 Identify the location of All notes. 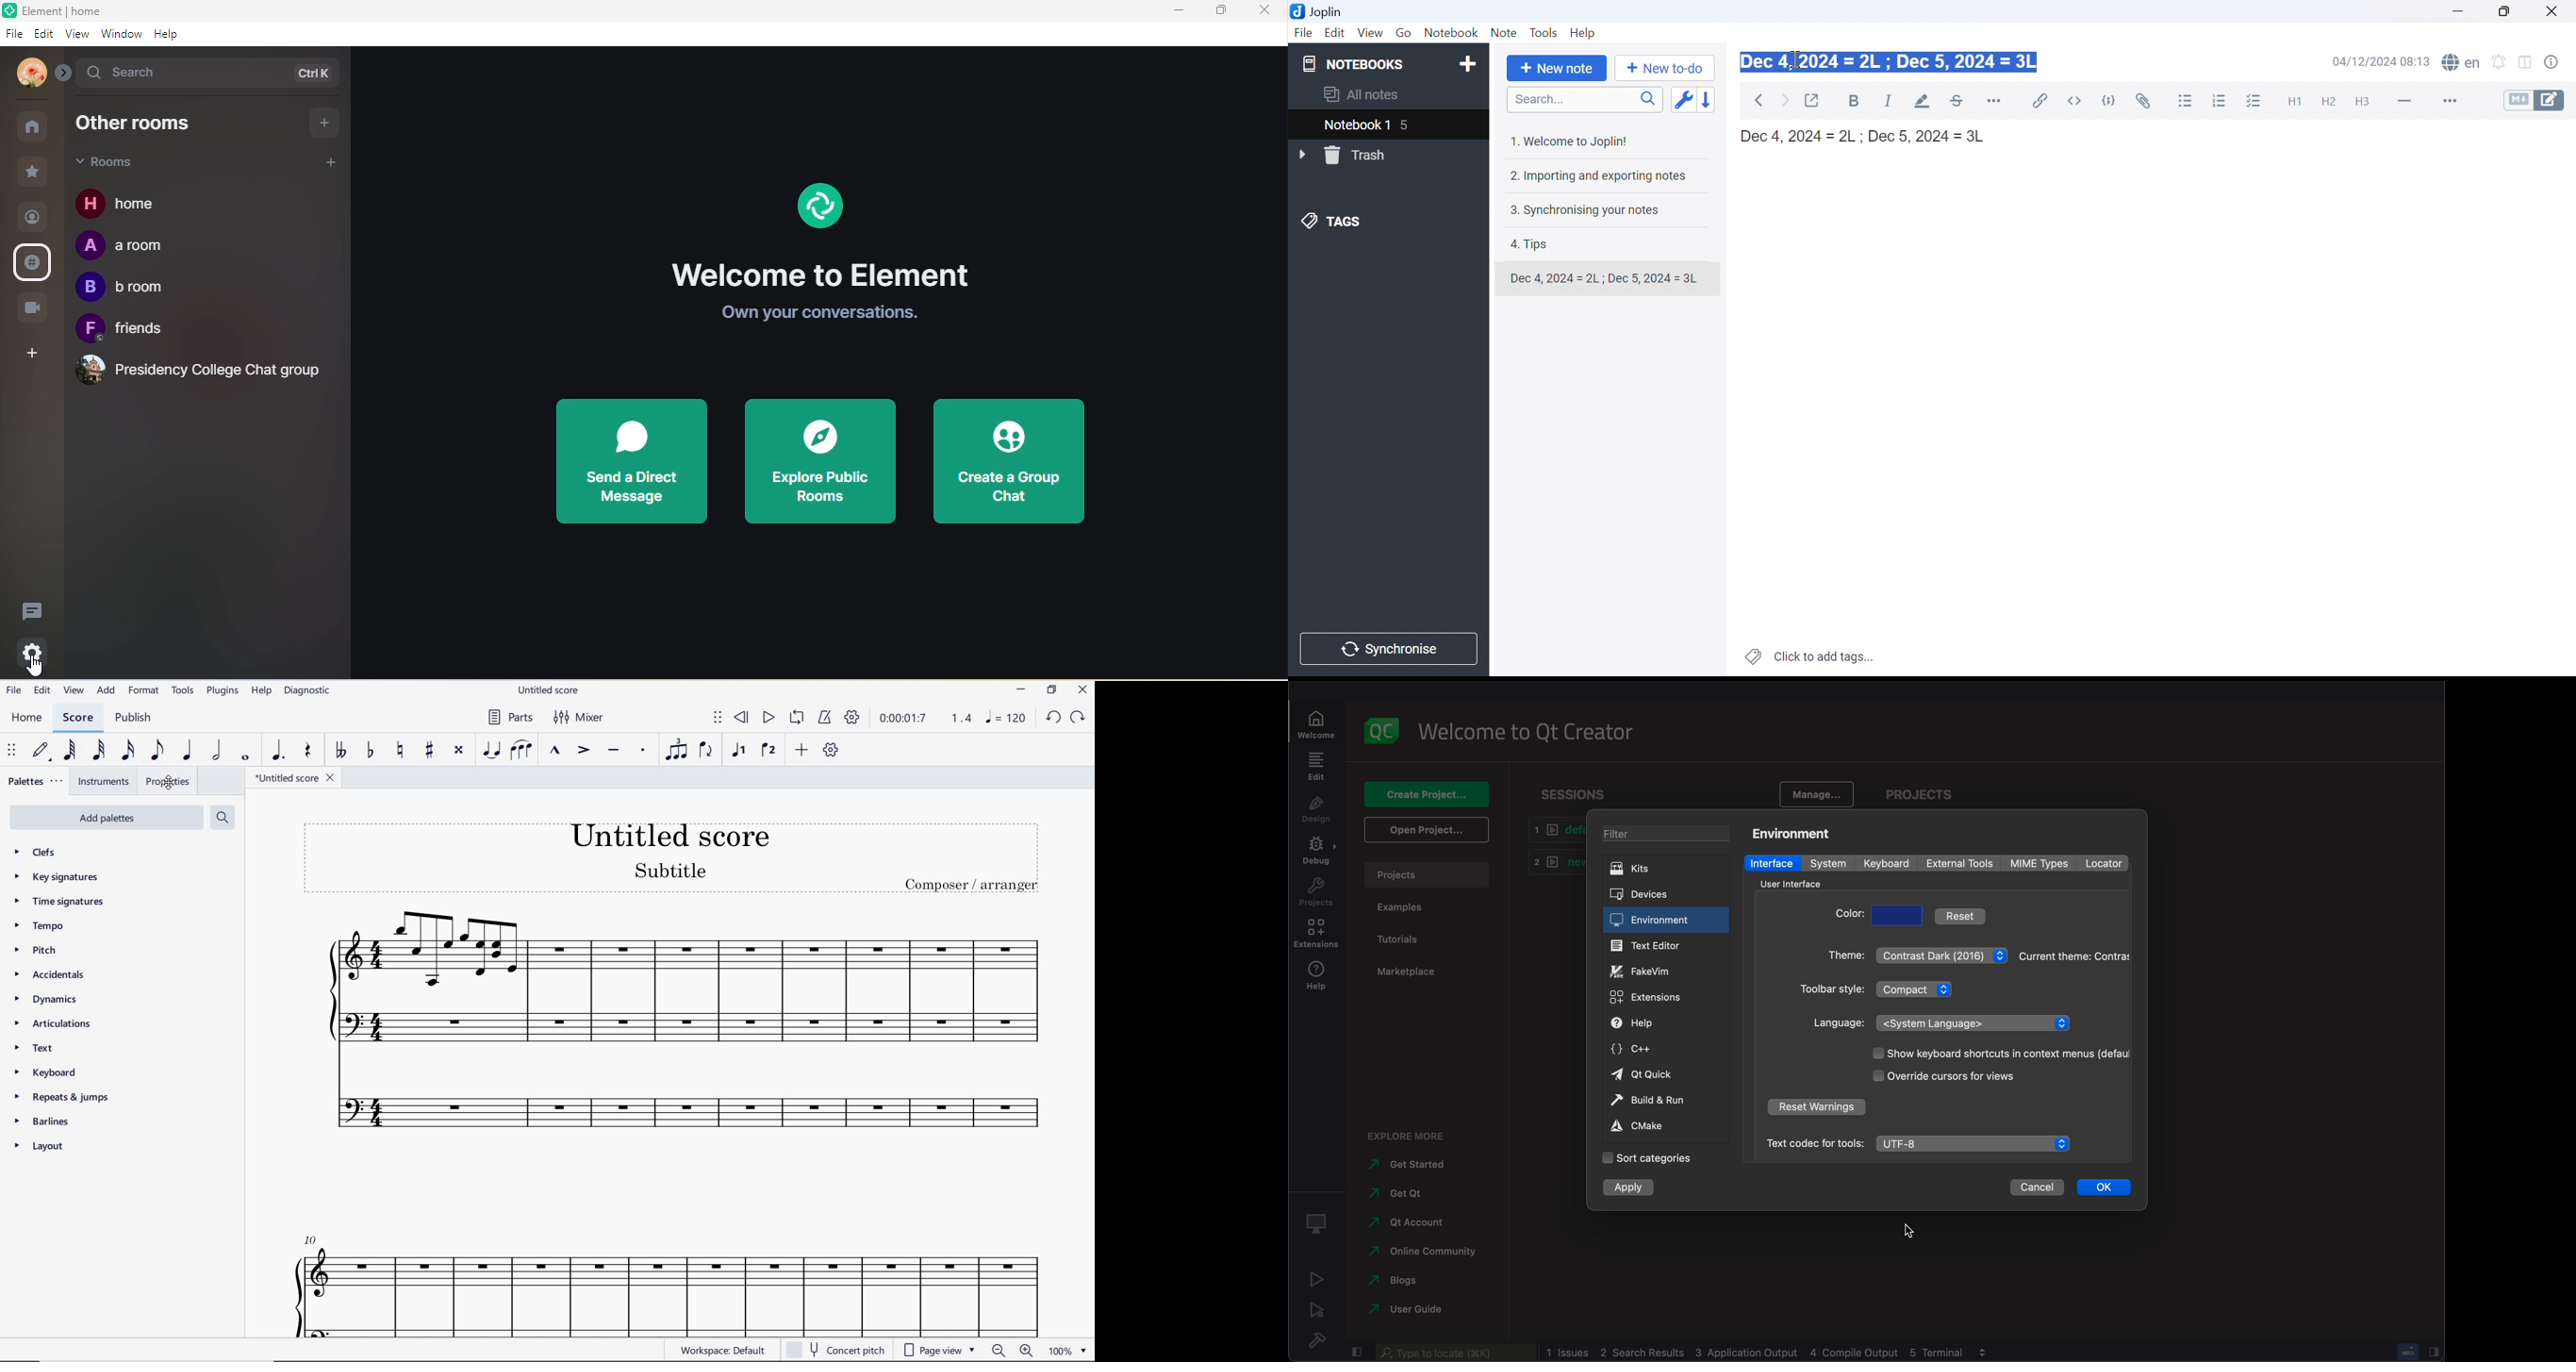
(1365, 94).